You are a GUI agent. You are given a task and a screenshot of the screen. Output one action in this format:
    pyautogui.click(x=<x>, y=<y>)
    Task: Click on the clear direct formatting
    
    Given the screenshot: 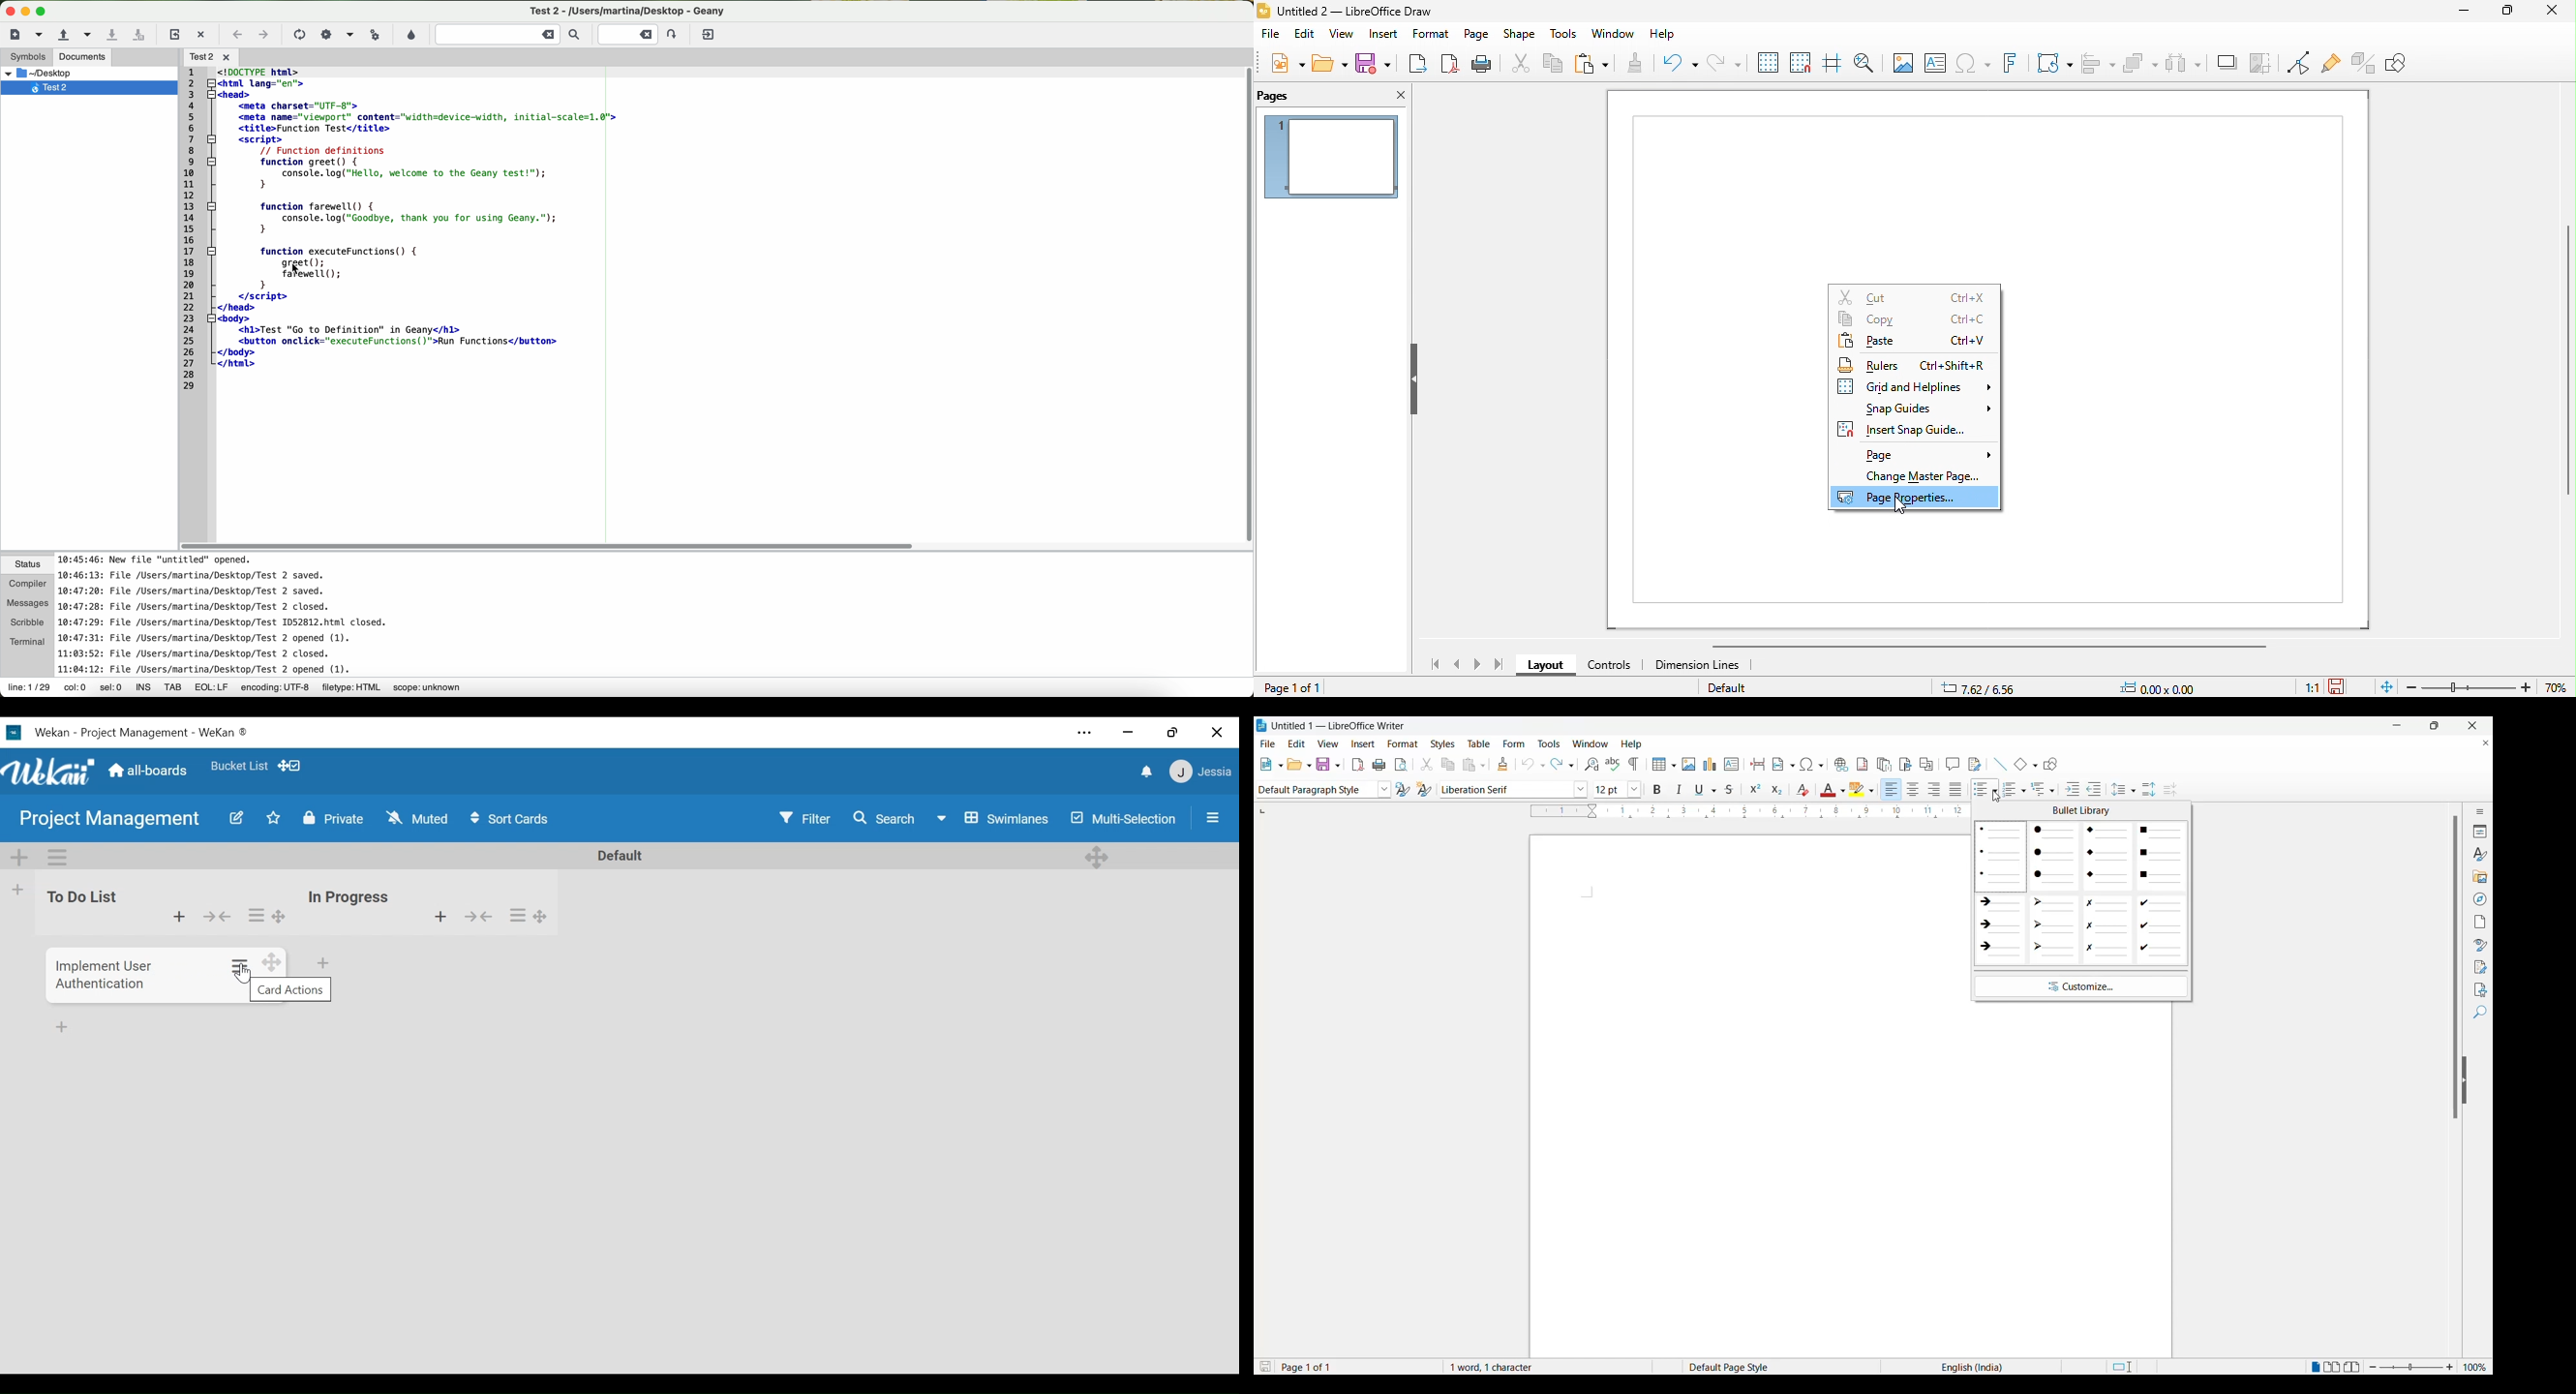 What is the action you would take?
    pyautogui.click(x=1802, y=789)
    